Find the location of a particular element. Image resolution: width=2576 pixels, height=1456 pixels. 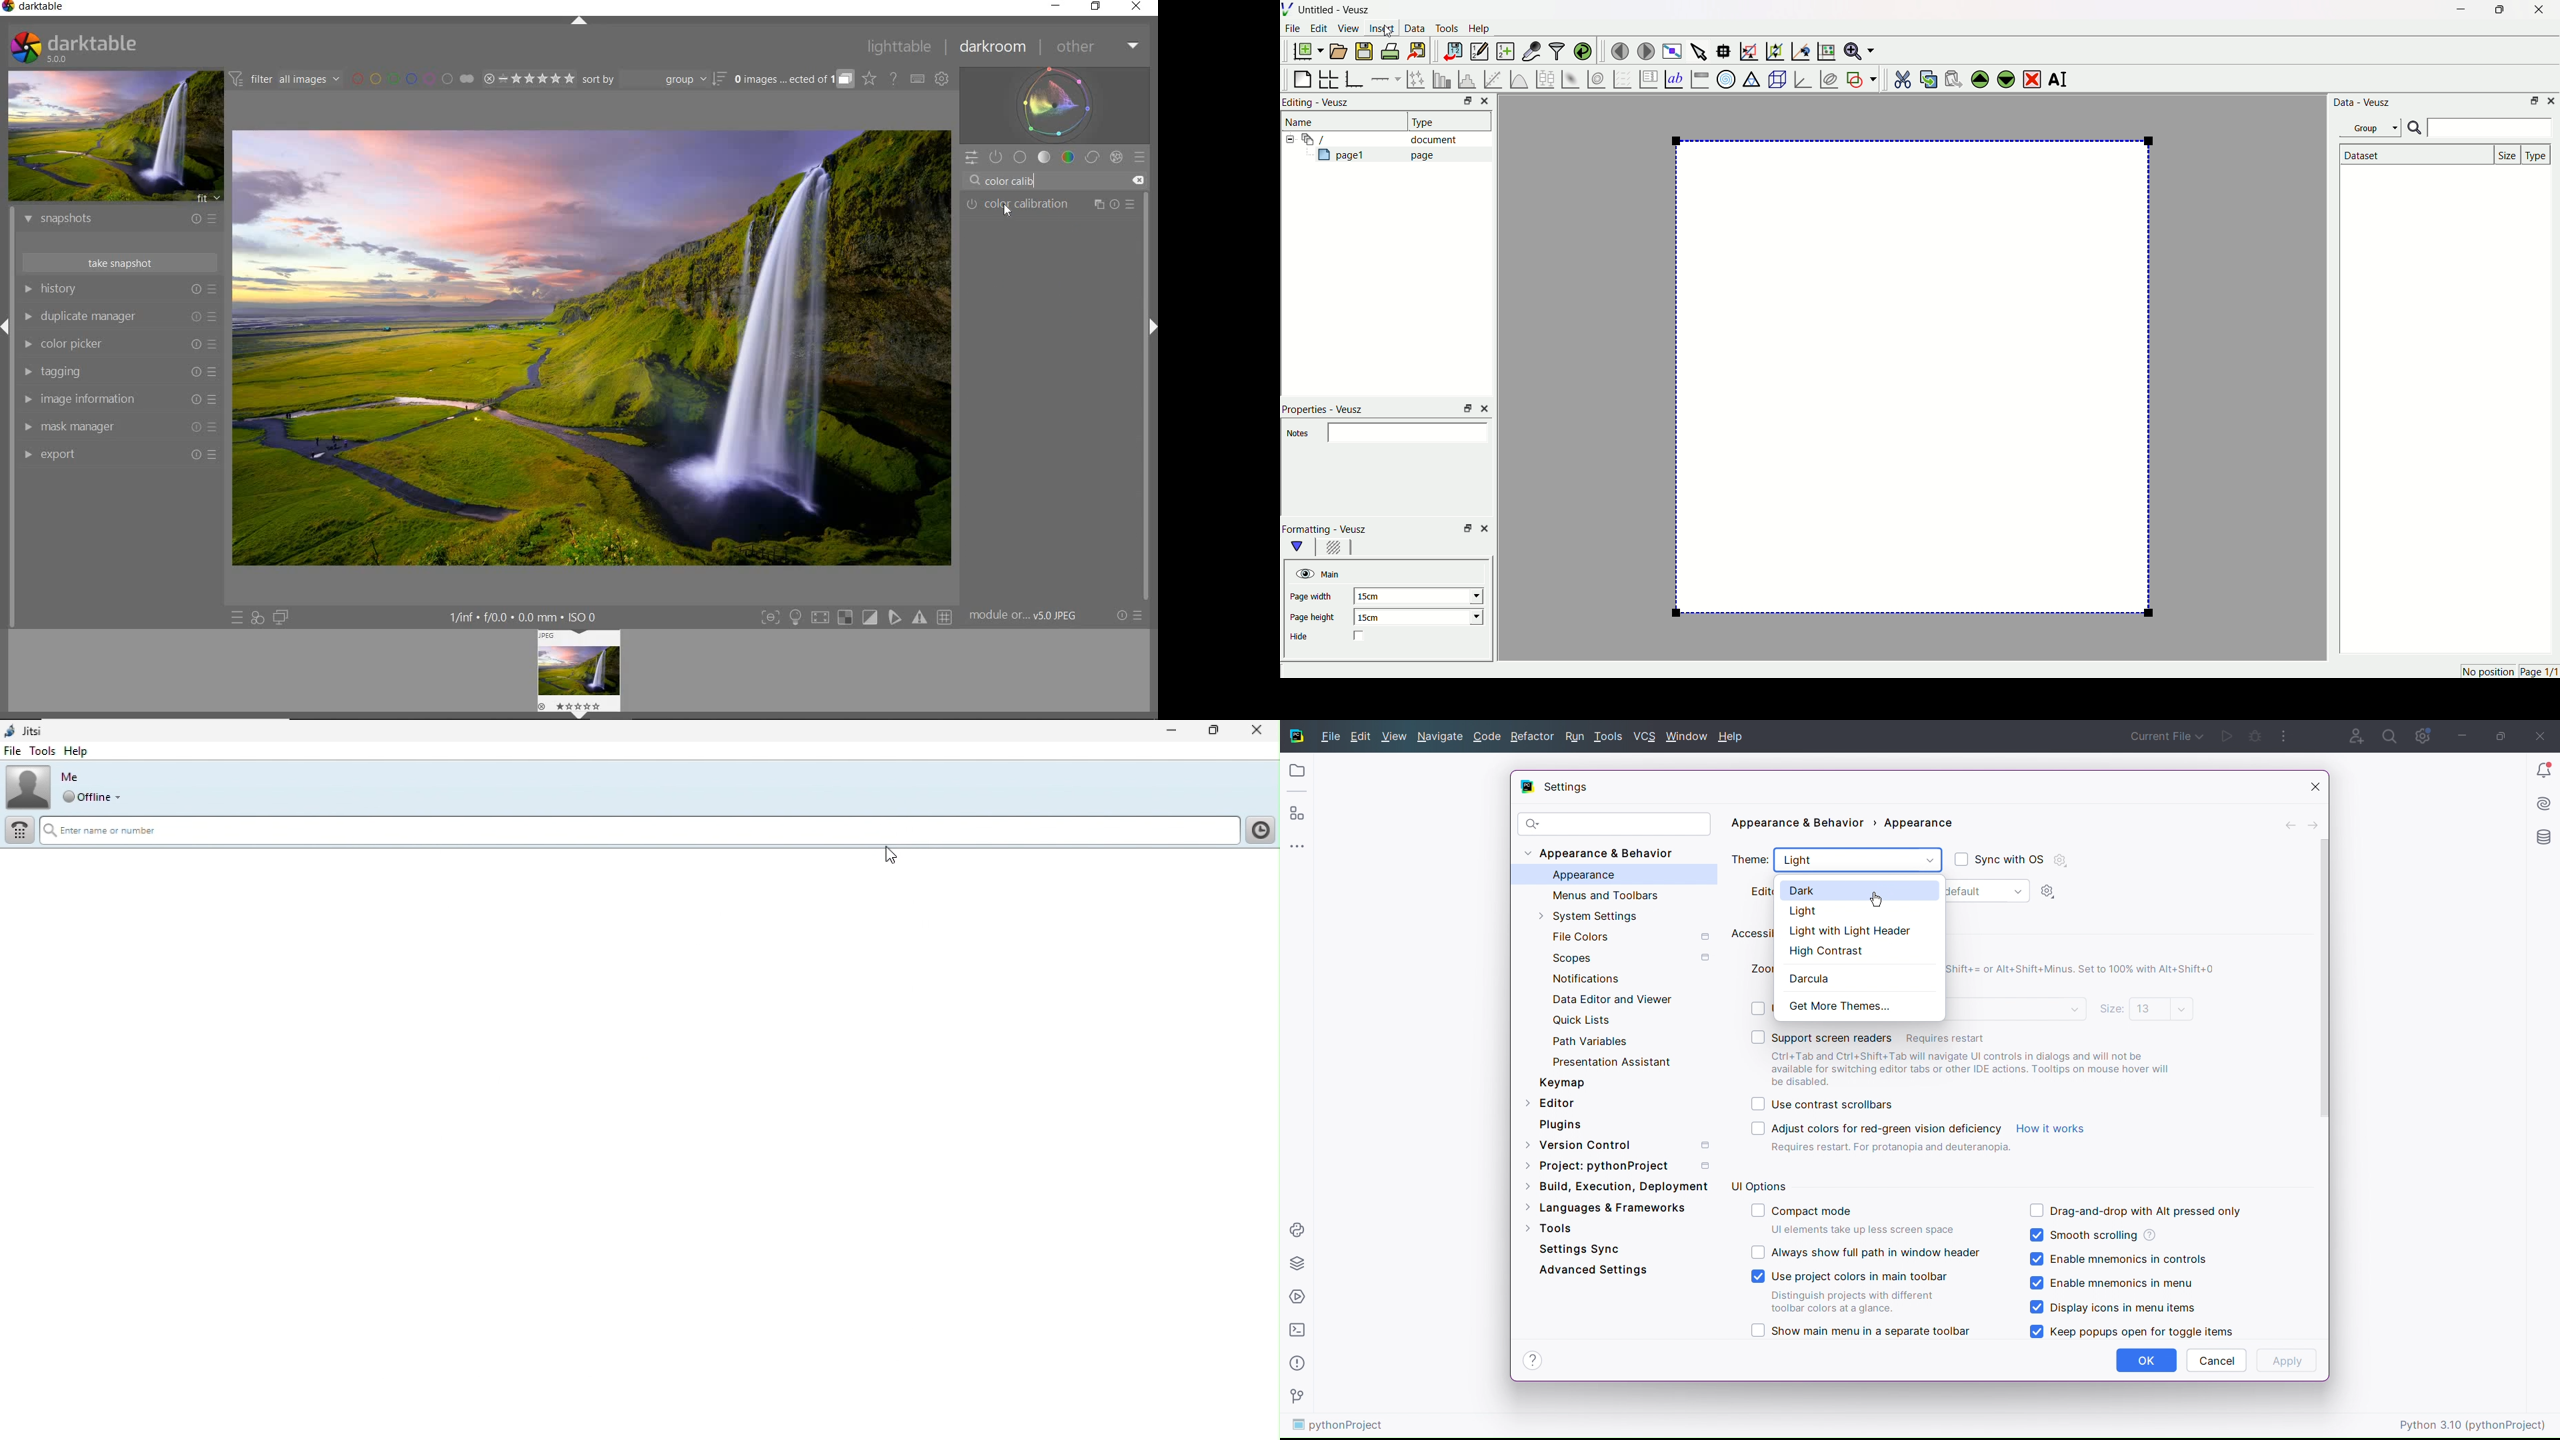

Light is located at coordinates (1857, 861).